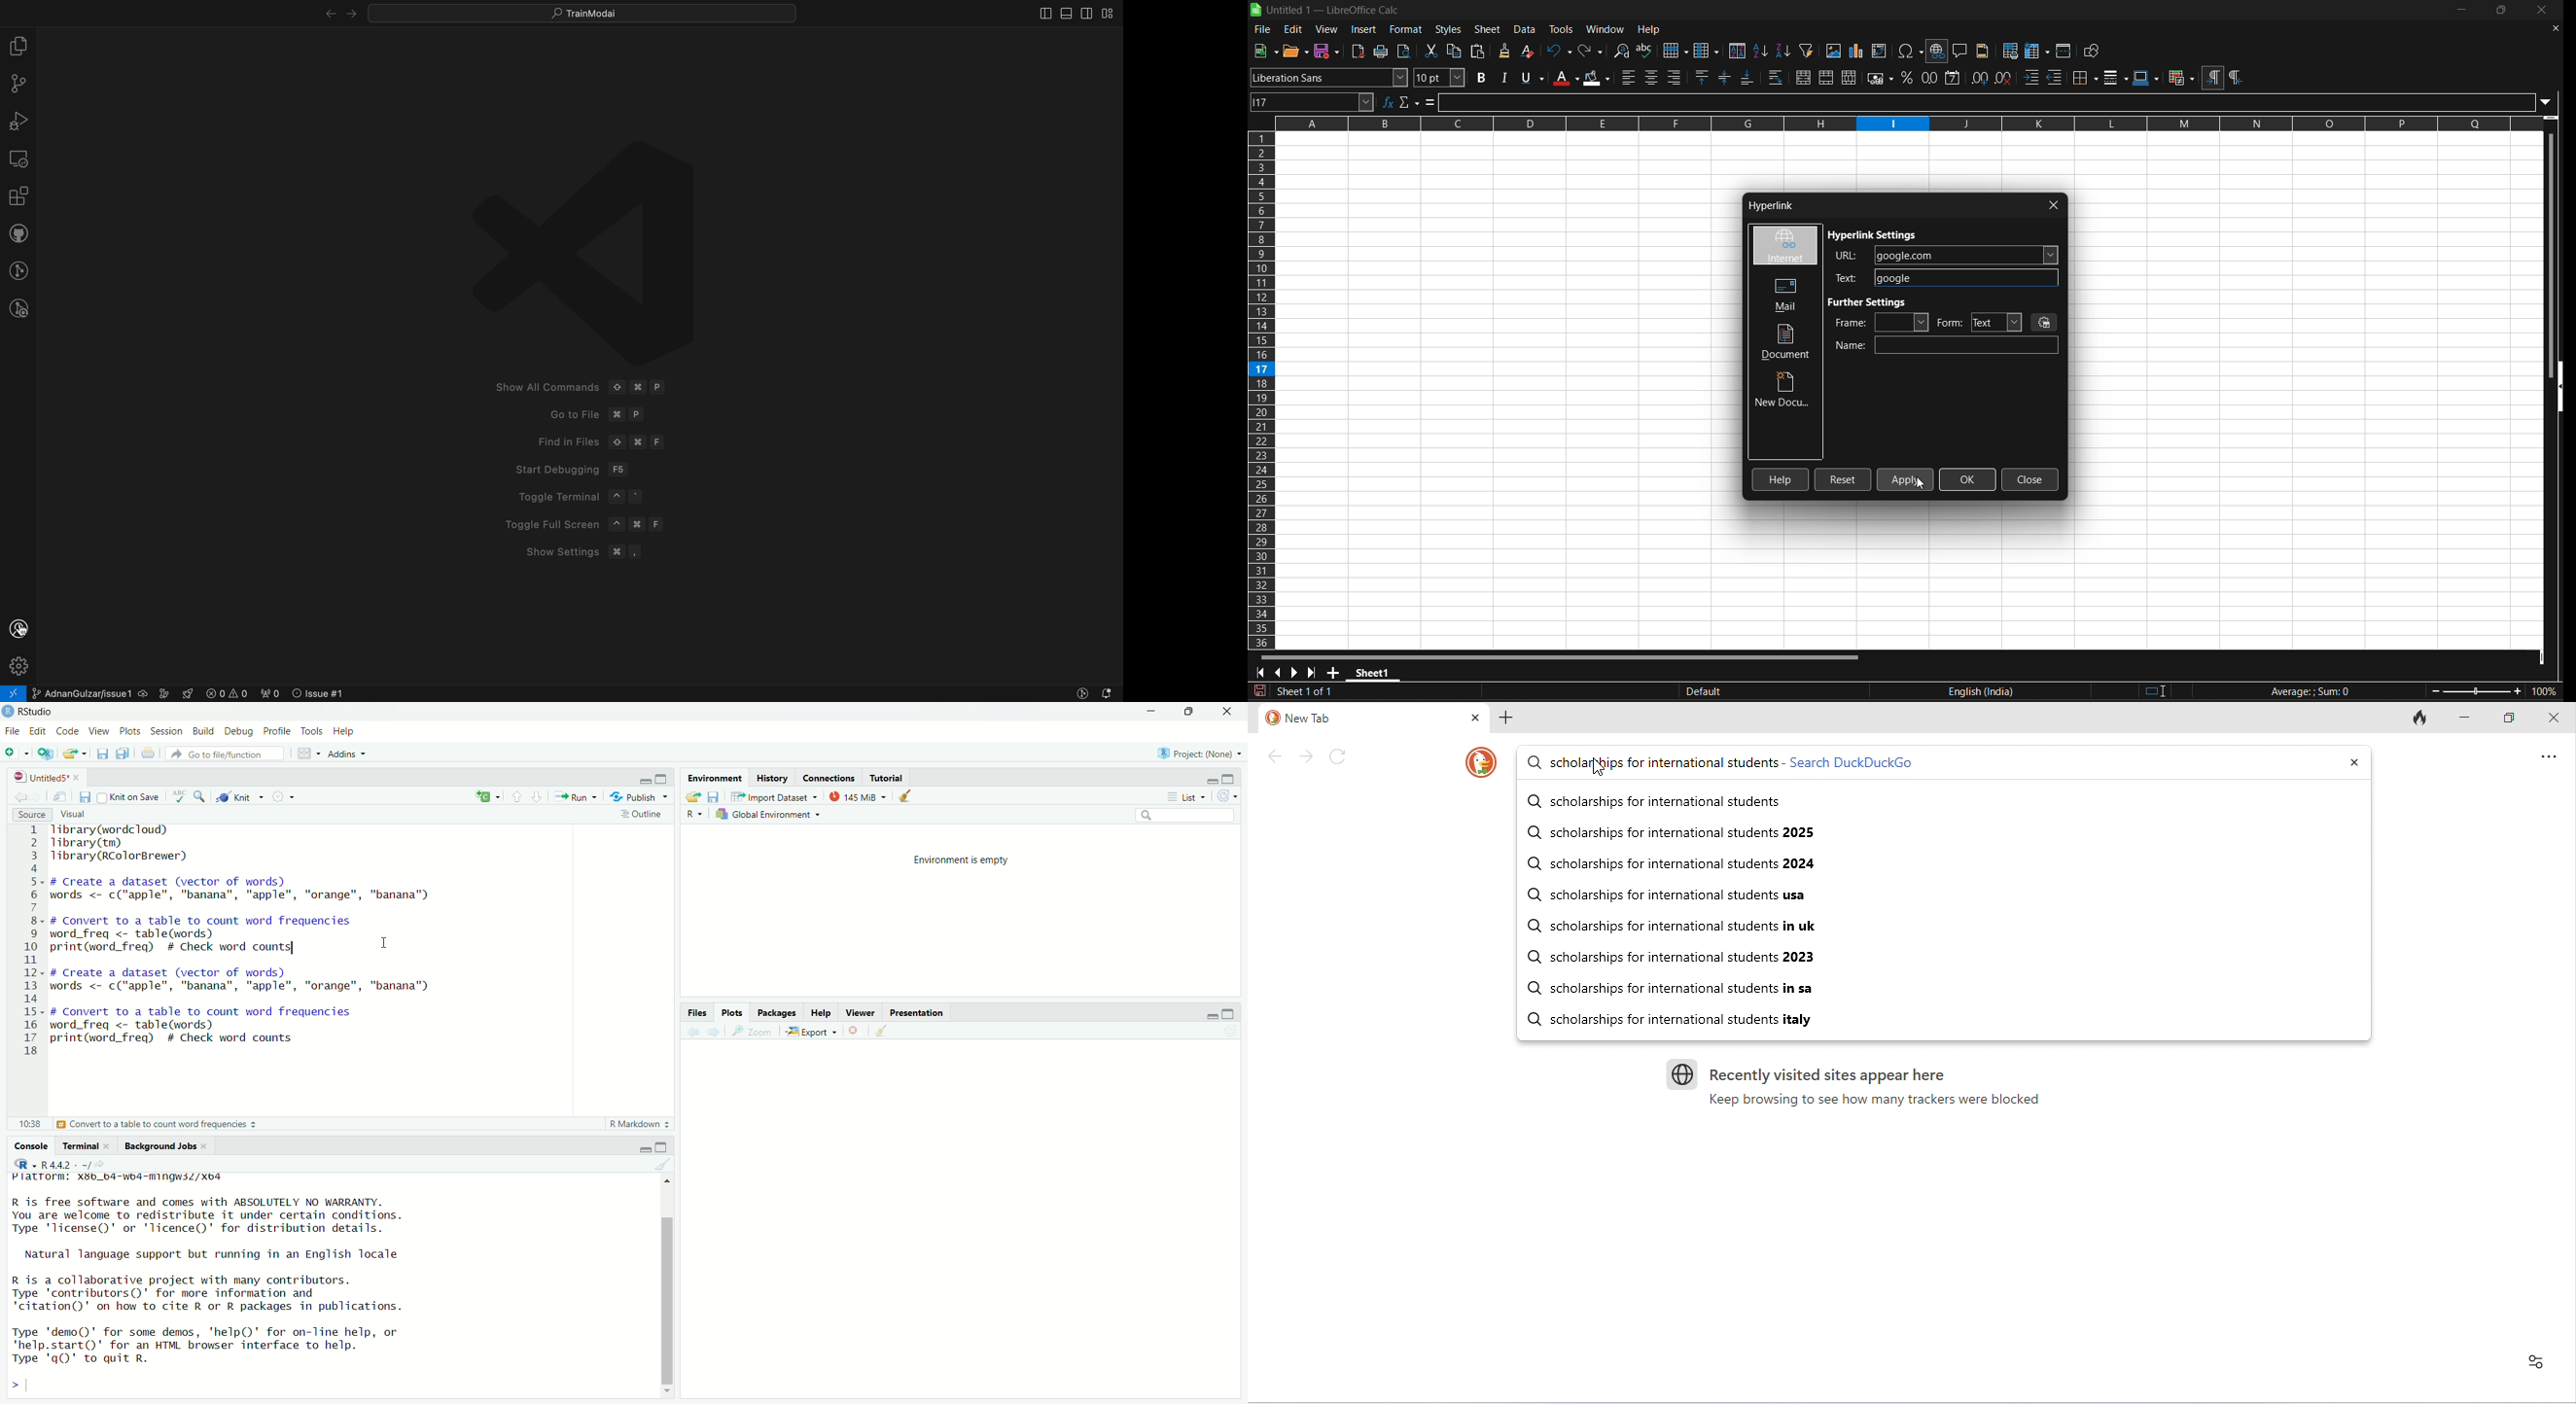 The width and height of the screenshot is (2576, 1428). Describe the element at coordinates (1872, 302) in the screenshot. I see `further settings` at that location.